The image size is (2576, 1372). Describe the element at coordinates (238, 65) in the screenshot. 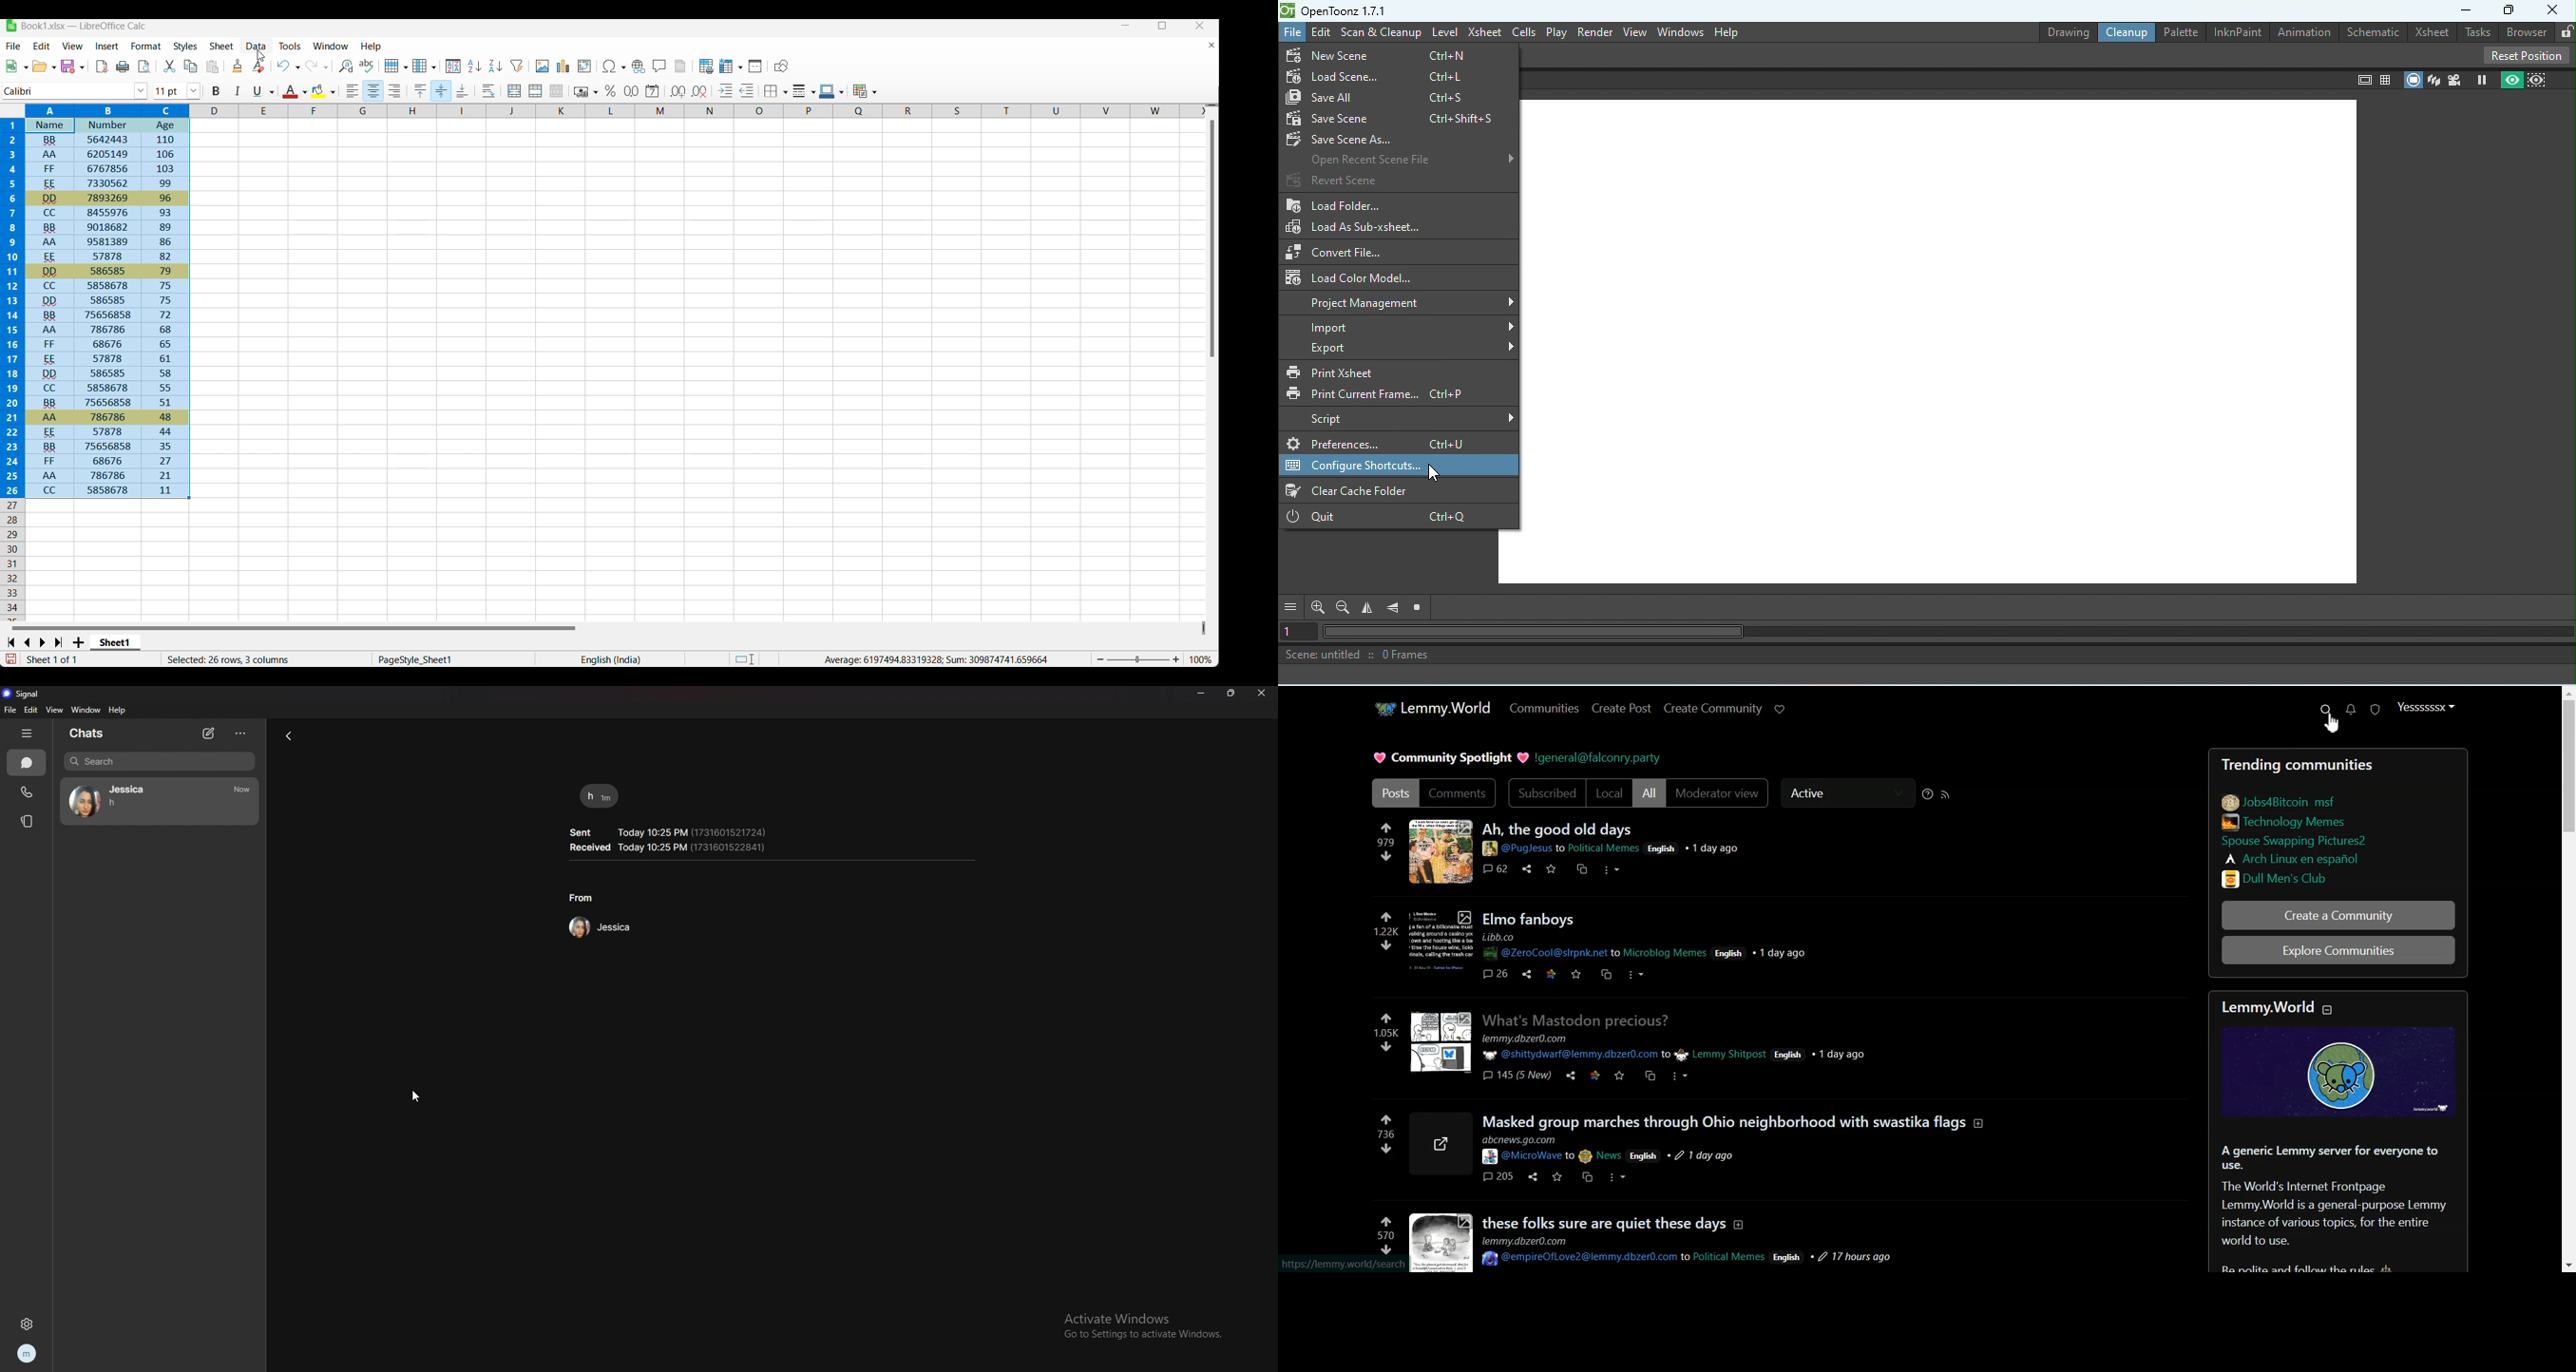

I see `Clone formatting` at that location.